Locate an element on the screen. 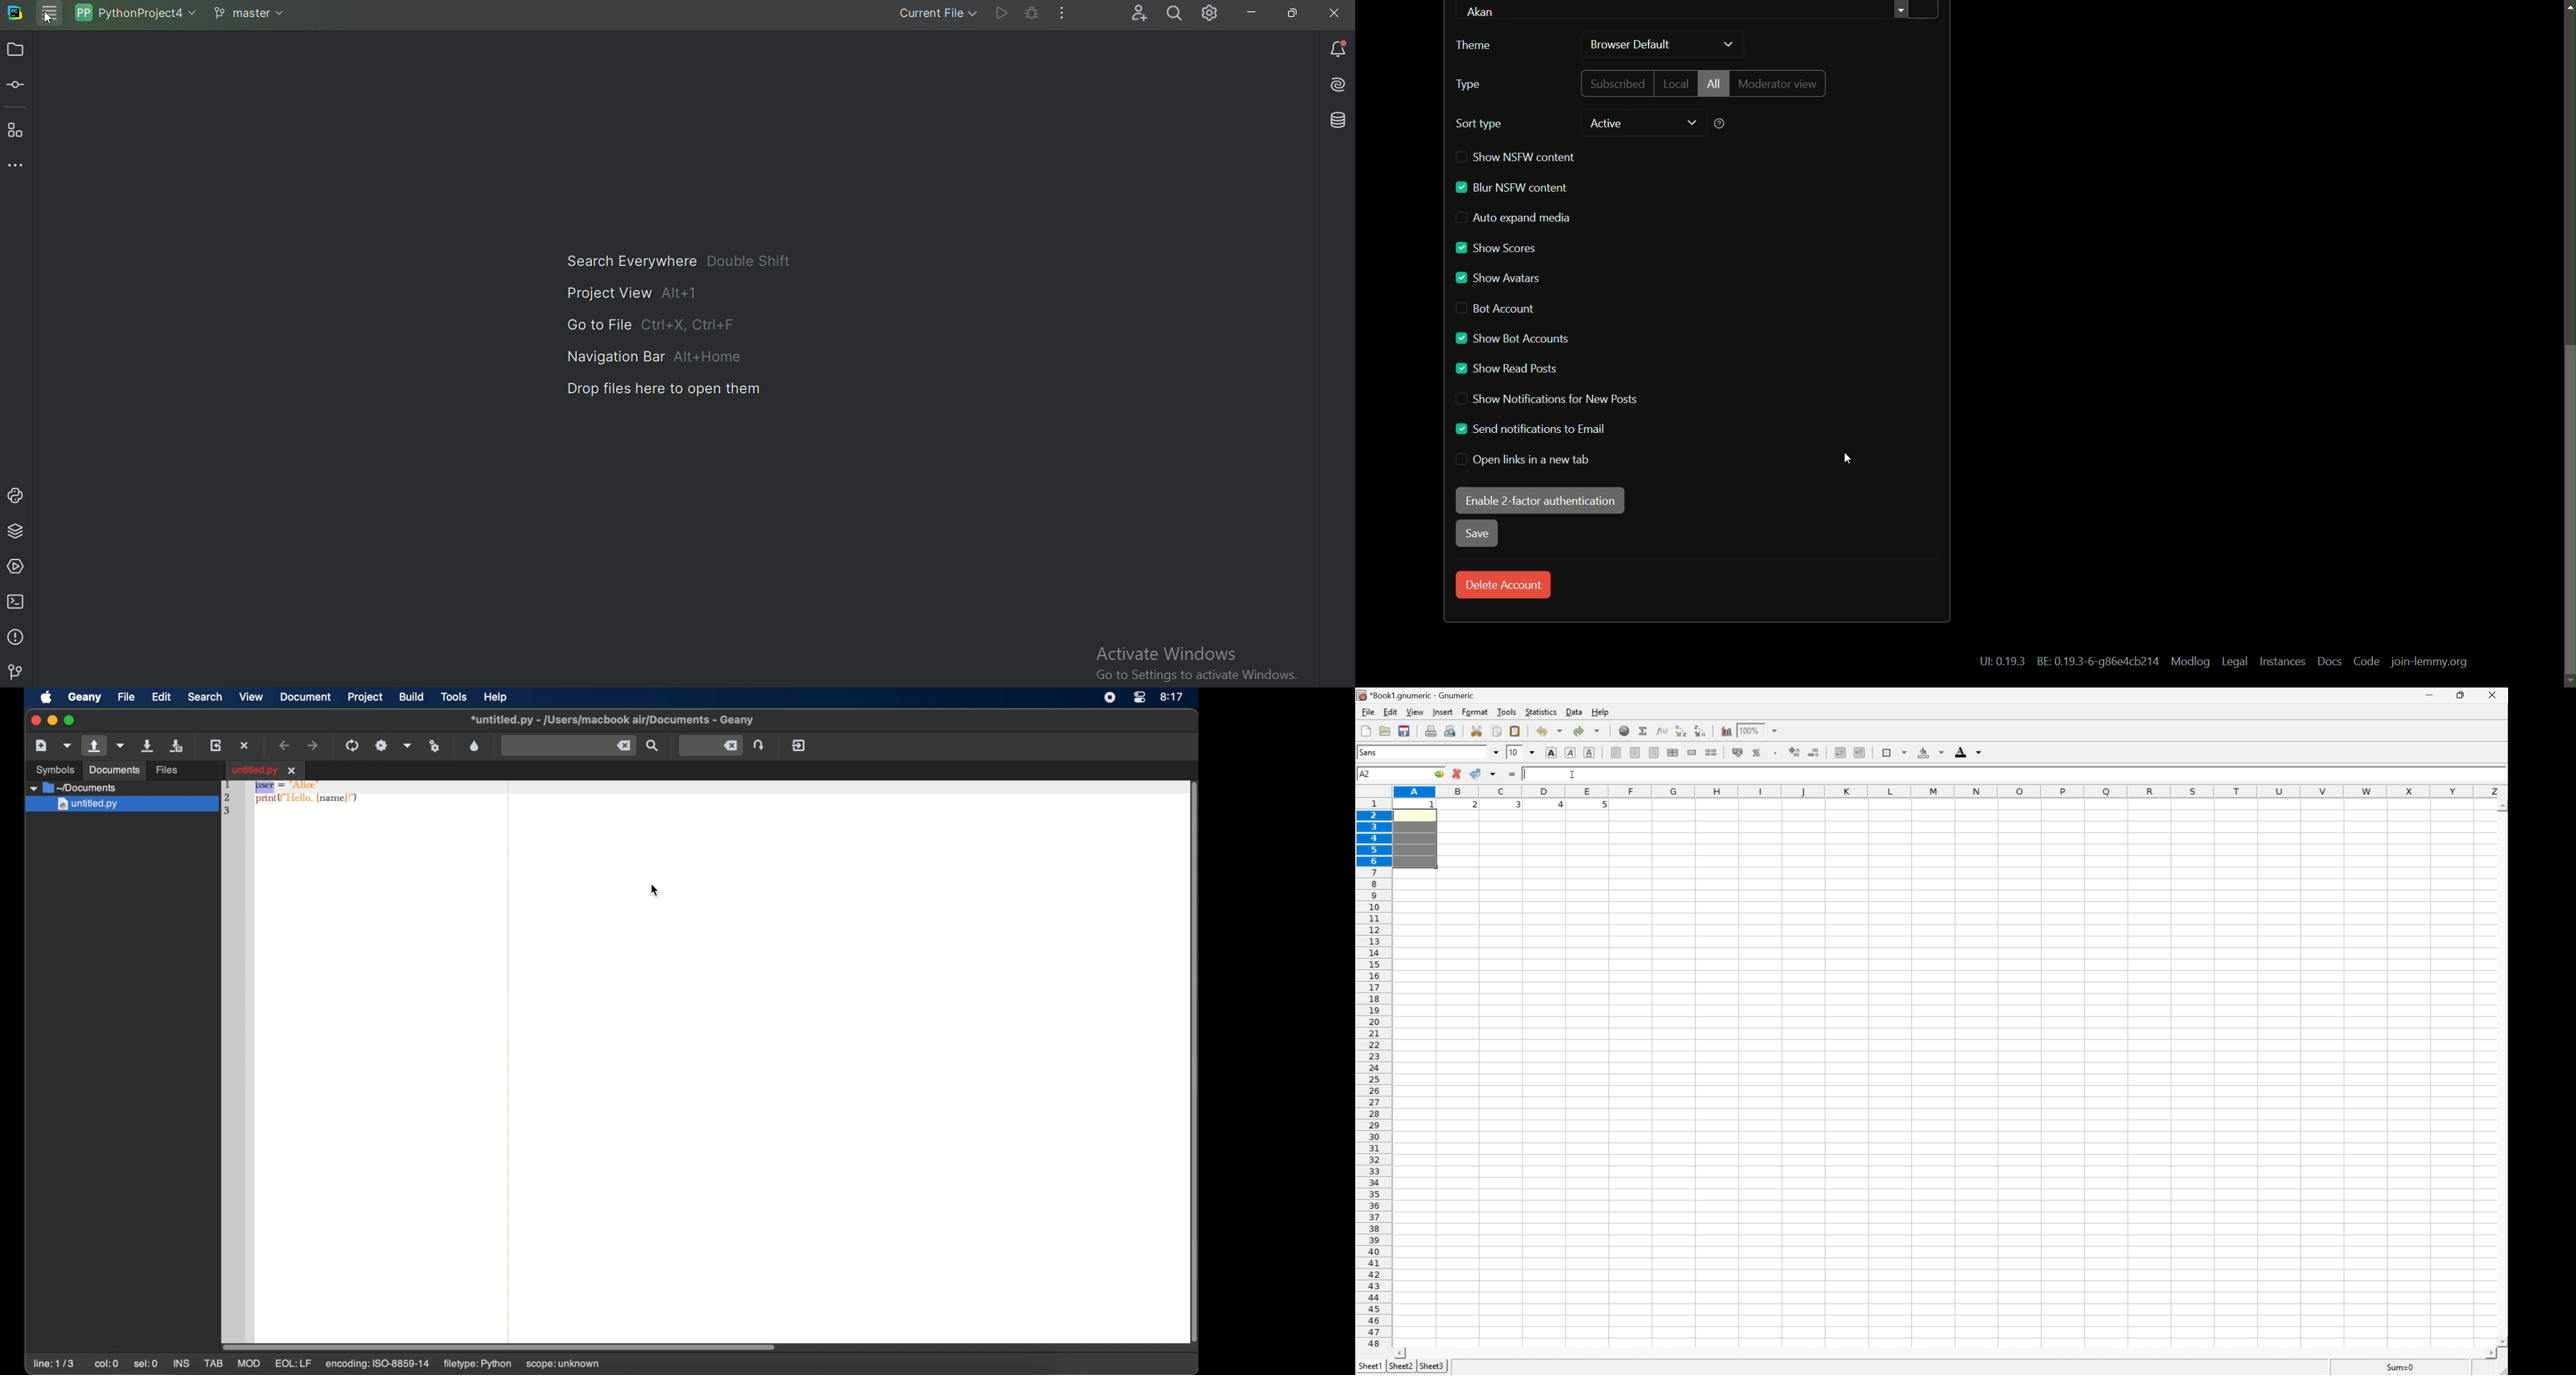  sum in current cell is located at coordinates (1645, 731).